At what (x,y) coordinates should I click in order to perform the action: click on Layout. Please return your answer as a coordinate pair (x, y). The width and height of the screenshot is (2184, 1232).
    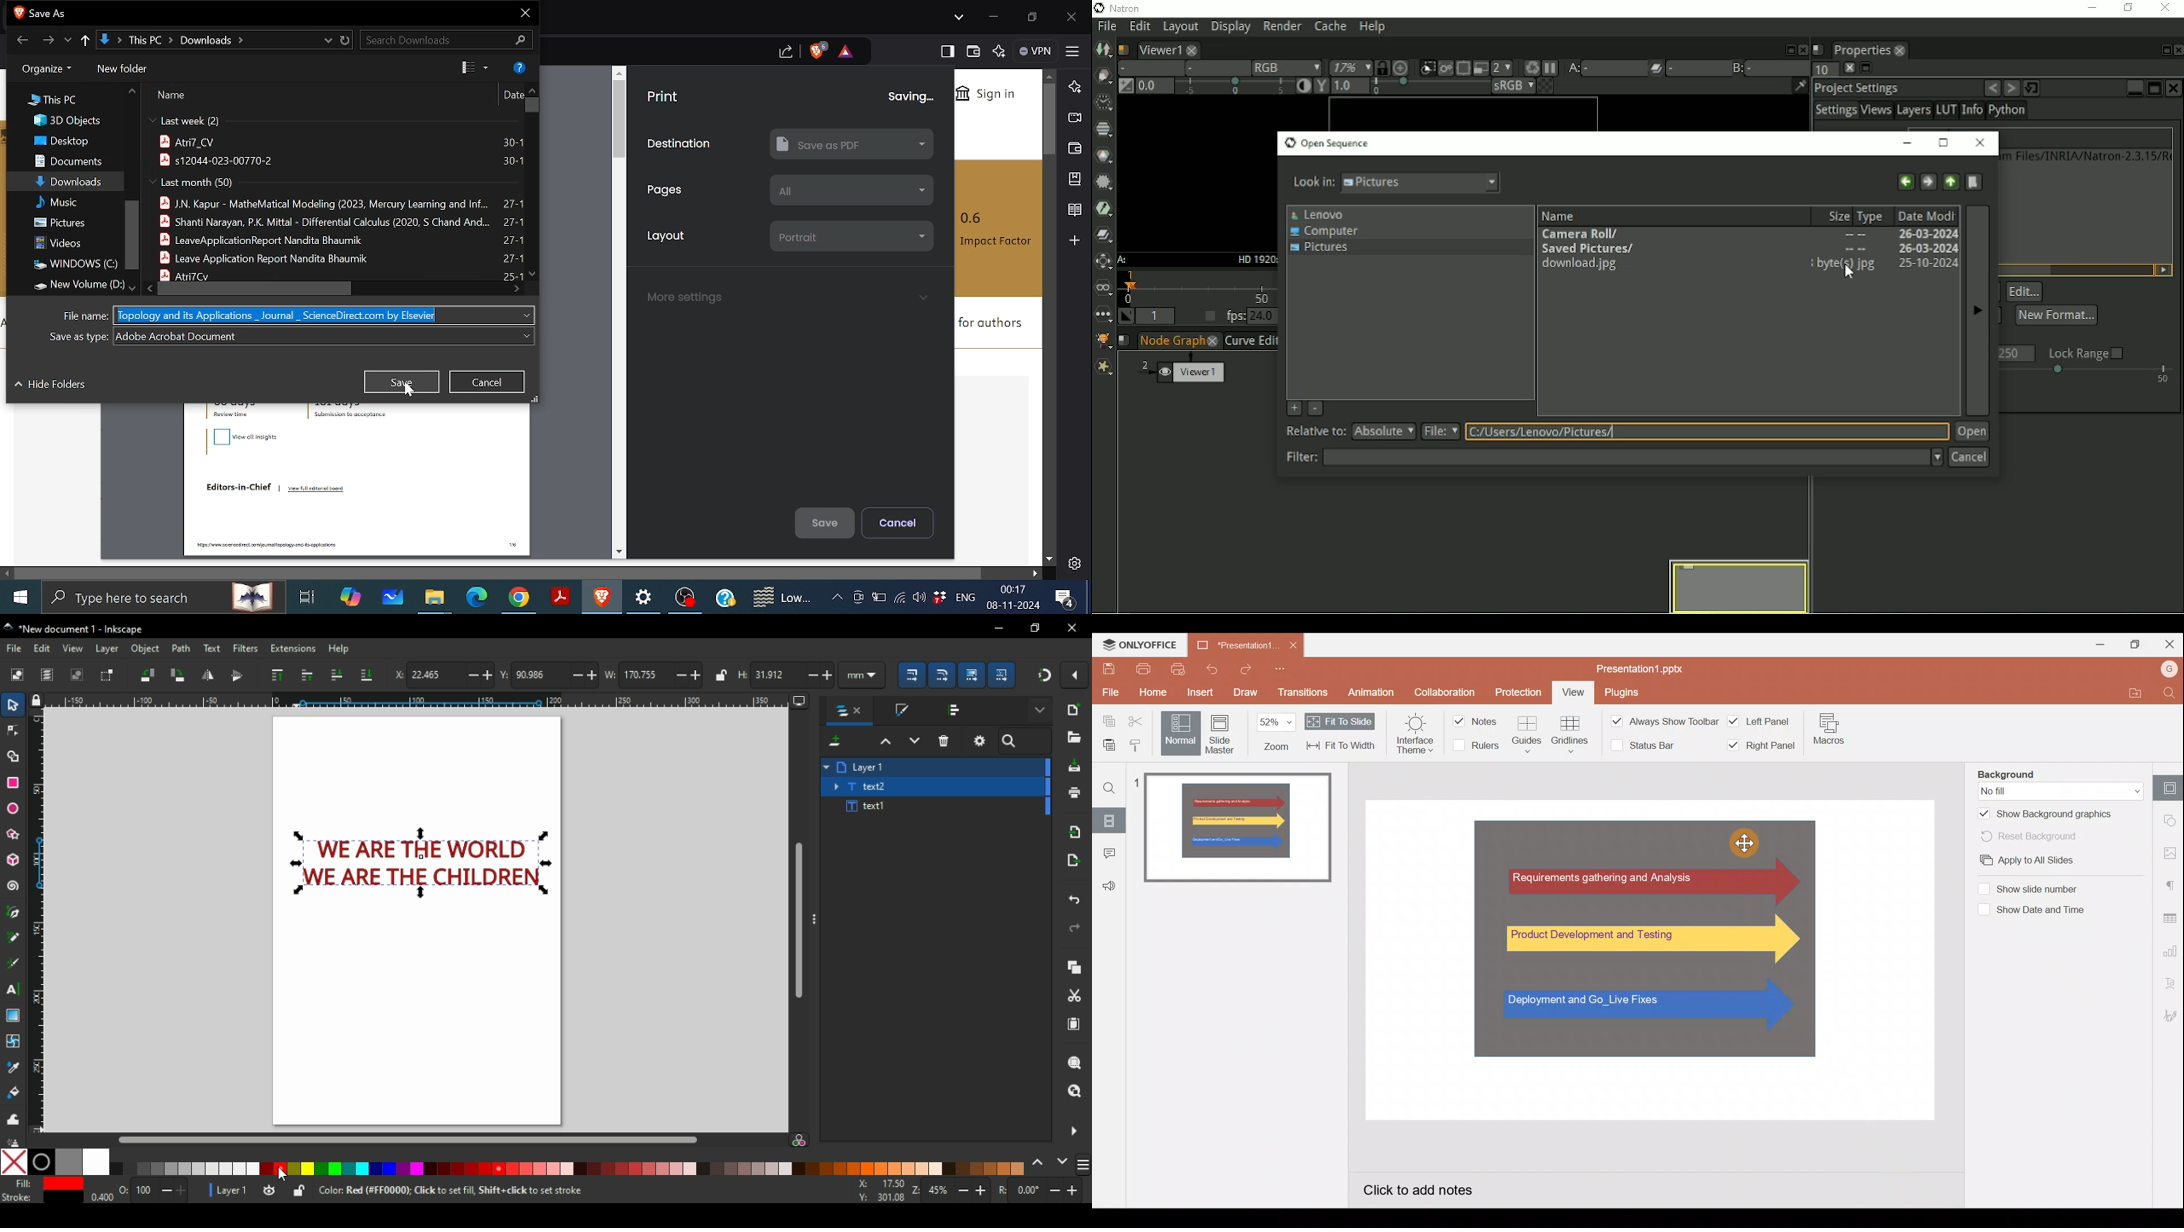
    Looking at the image, I should click on (667, 239).